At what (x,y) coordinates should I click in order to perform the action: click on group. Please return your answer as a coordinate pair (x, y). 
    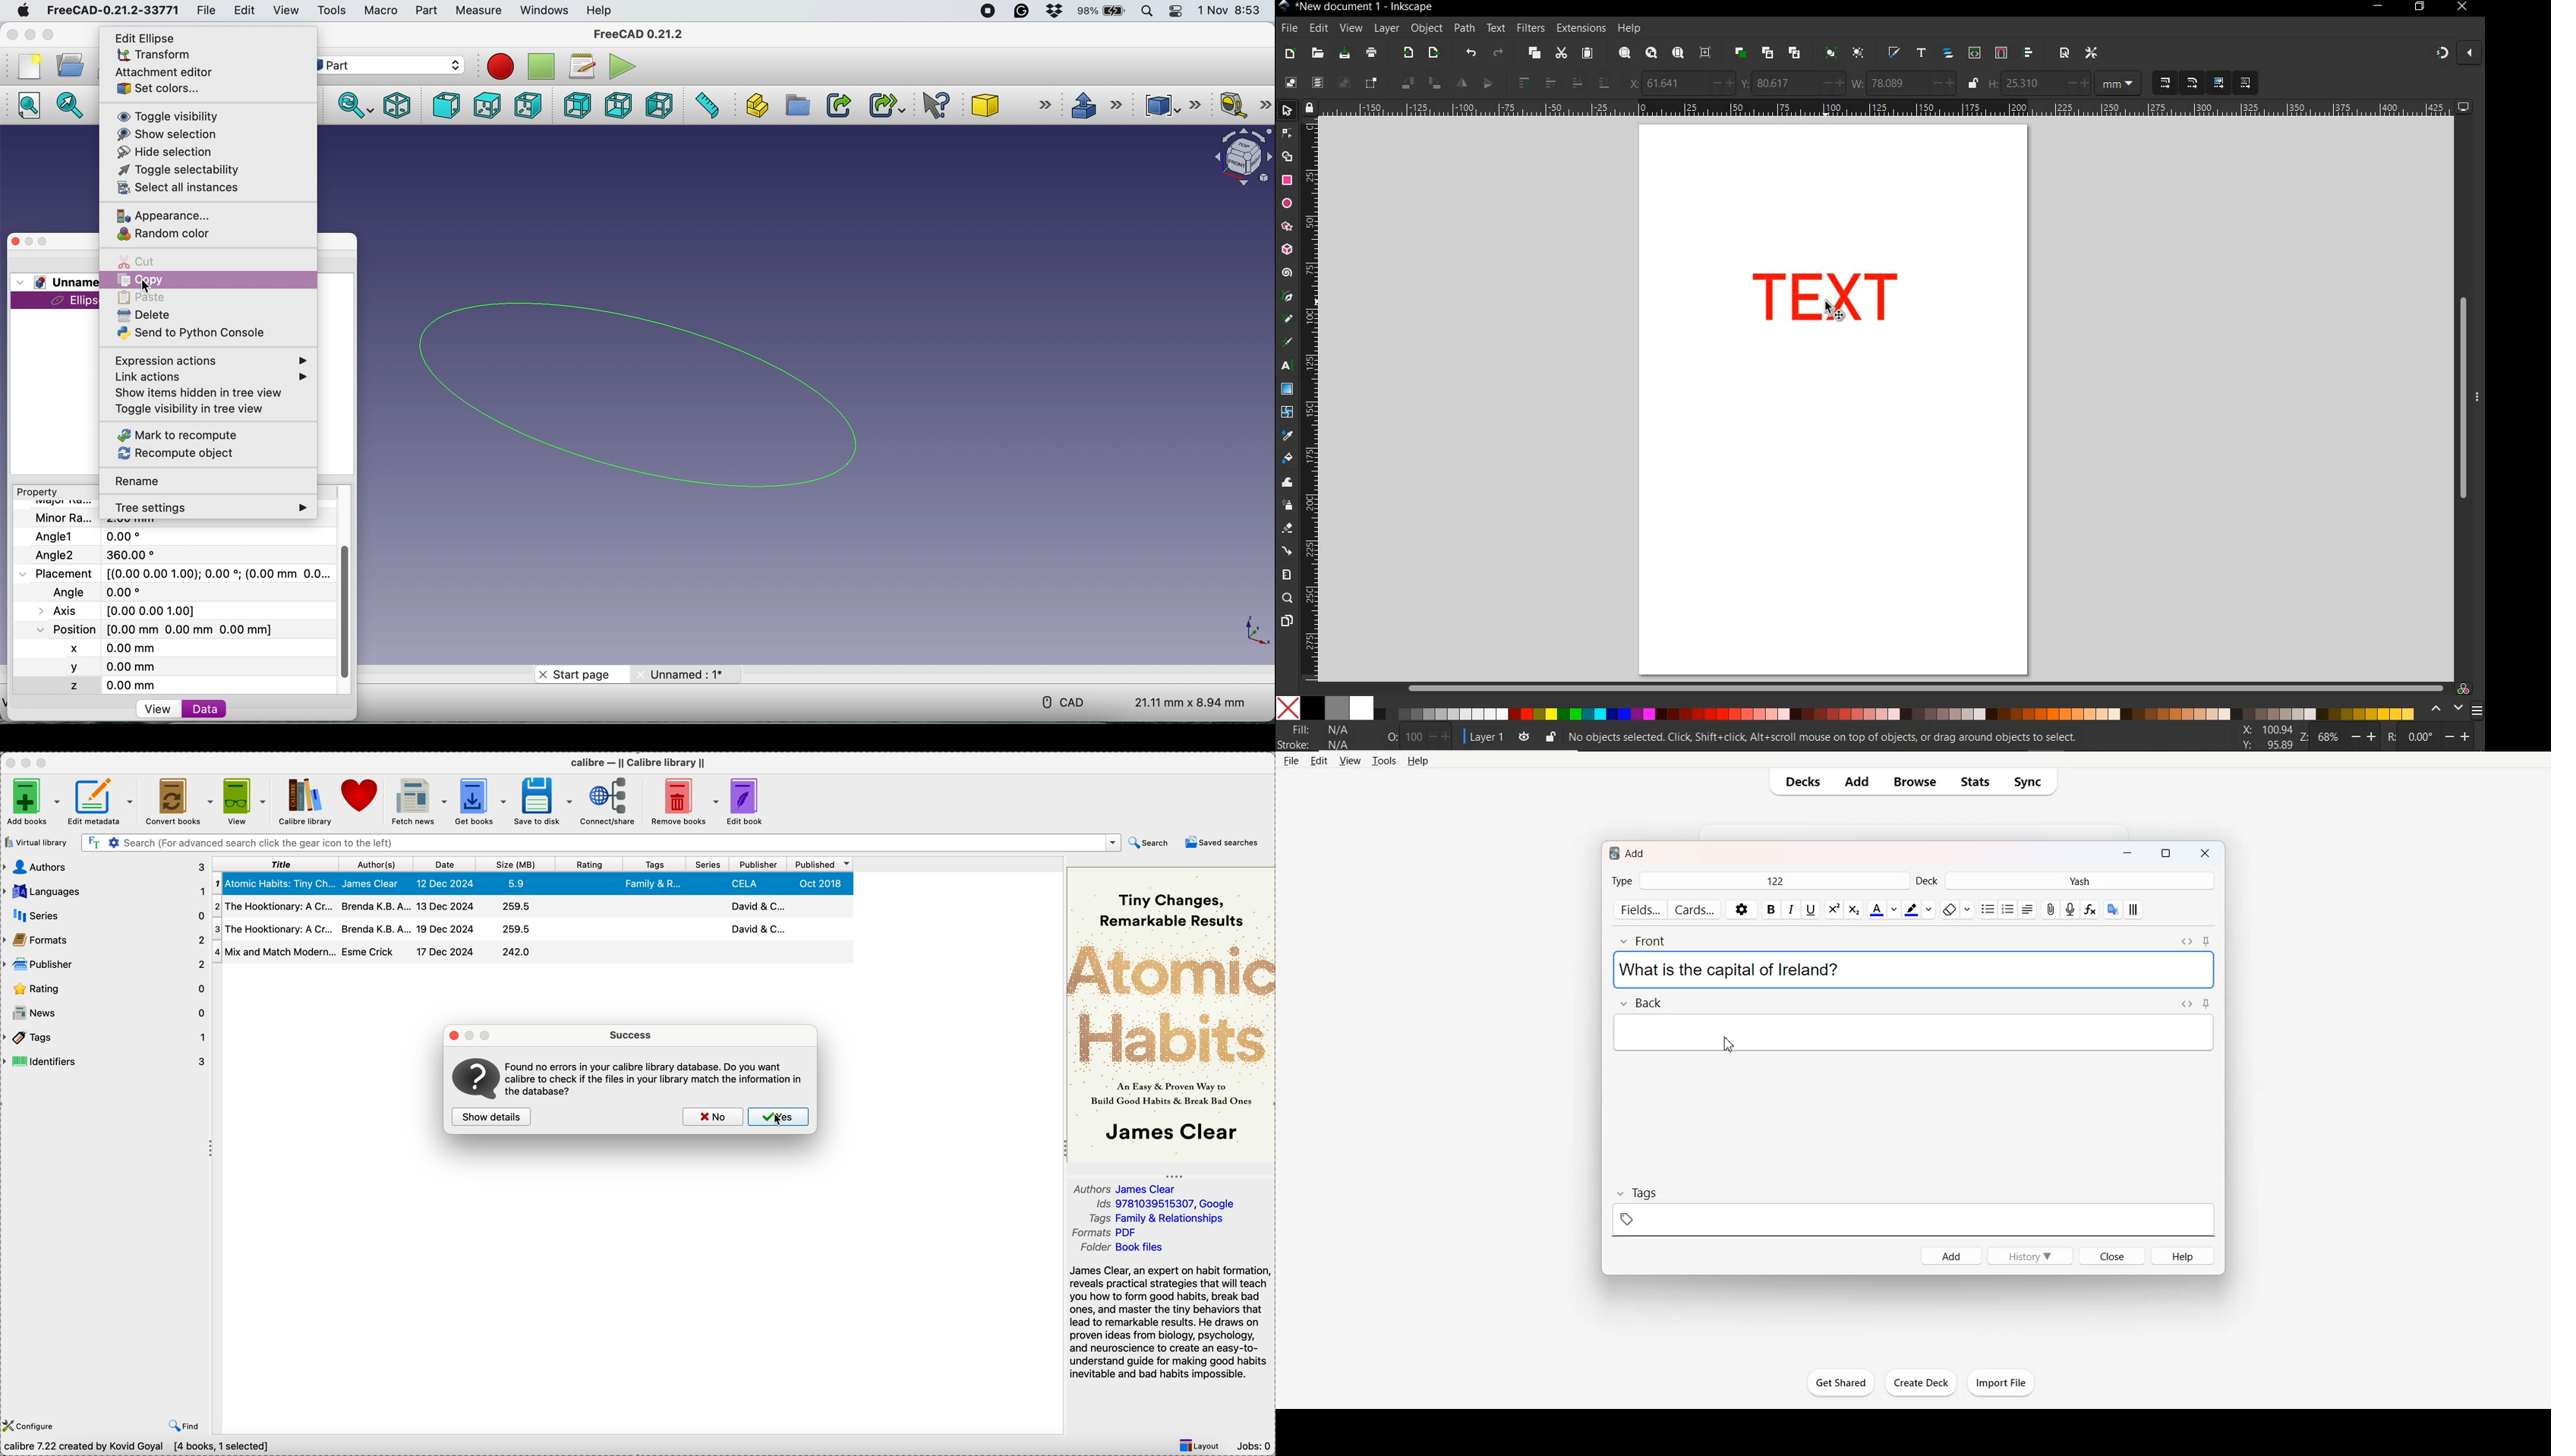
    Looking at the image, I should click on (1828, 54).